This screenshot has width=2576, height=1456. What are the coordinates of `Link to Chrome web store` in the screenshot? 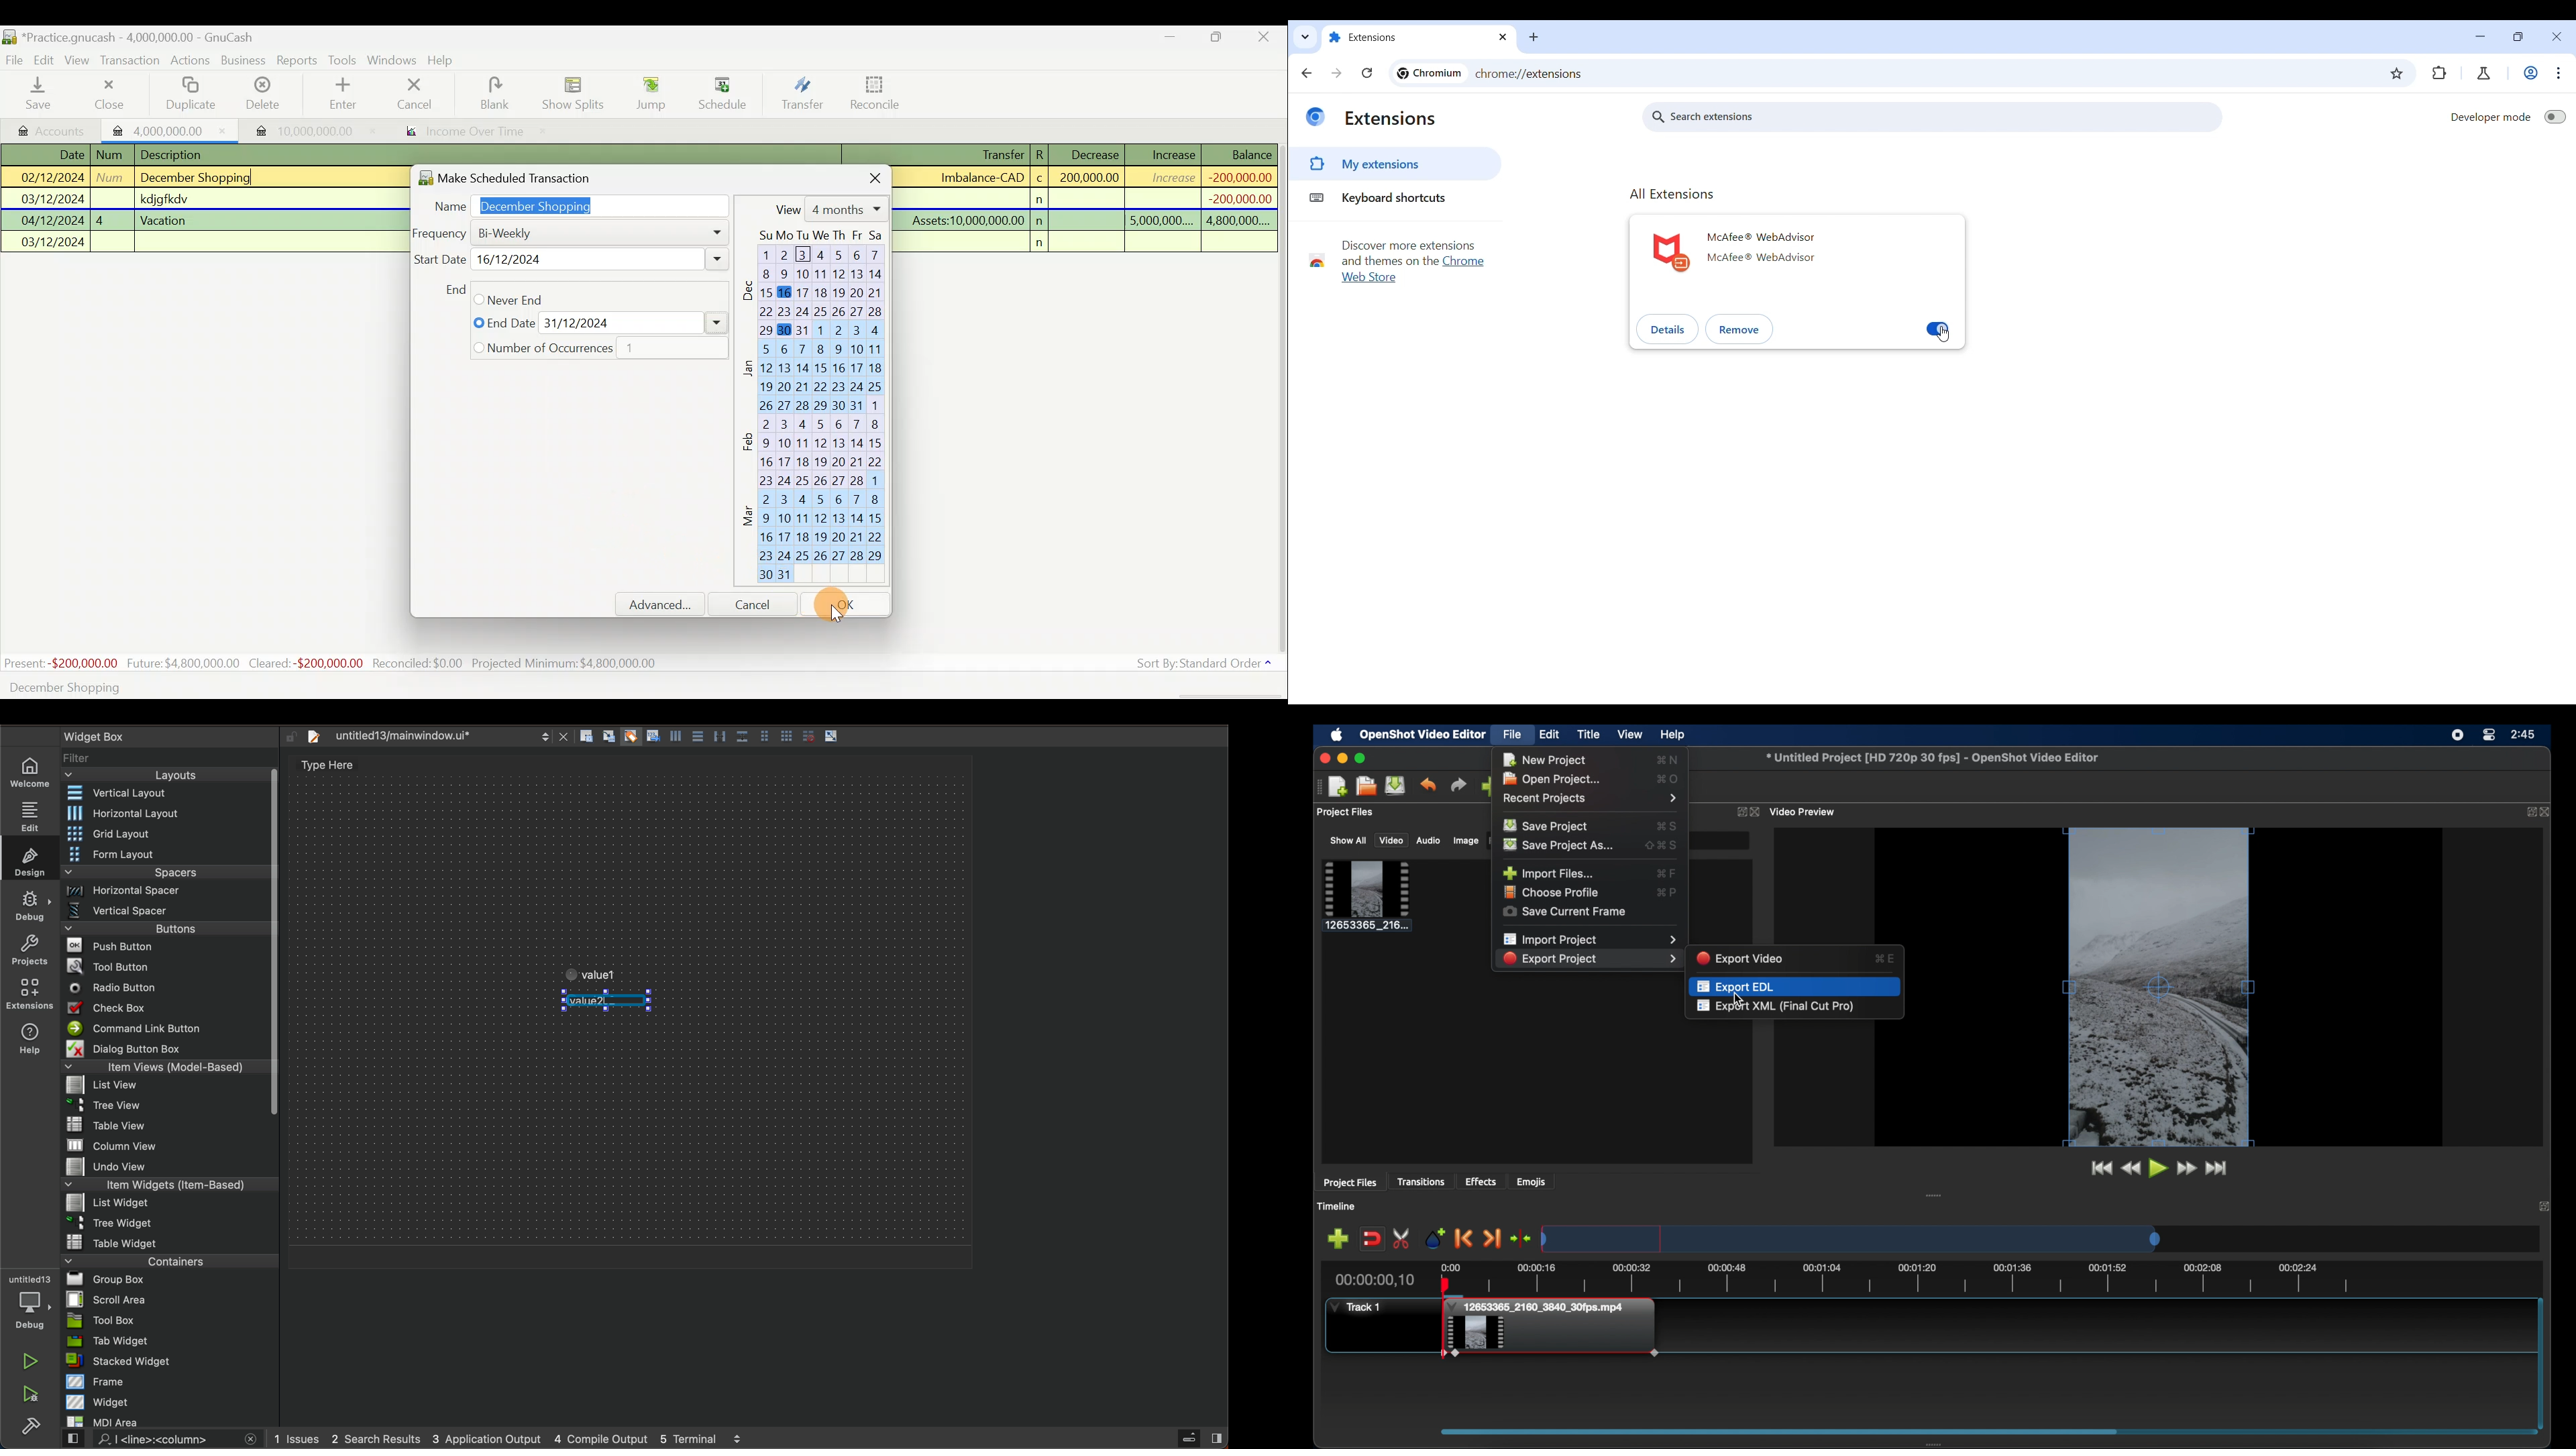 It's located at (1463, 261).